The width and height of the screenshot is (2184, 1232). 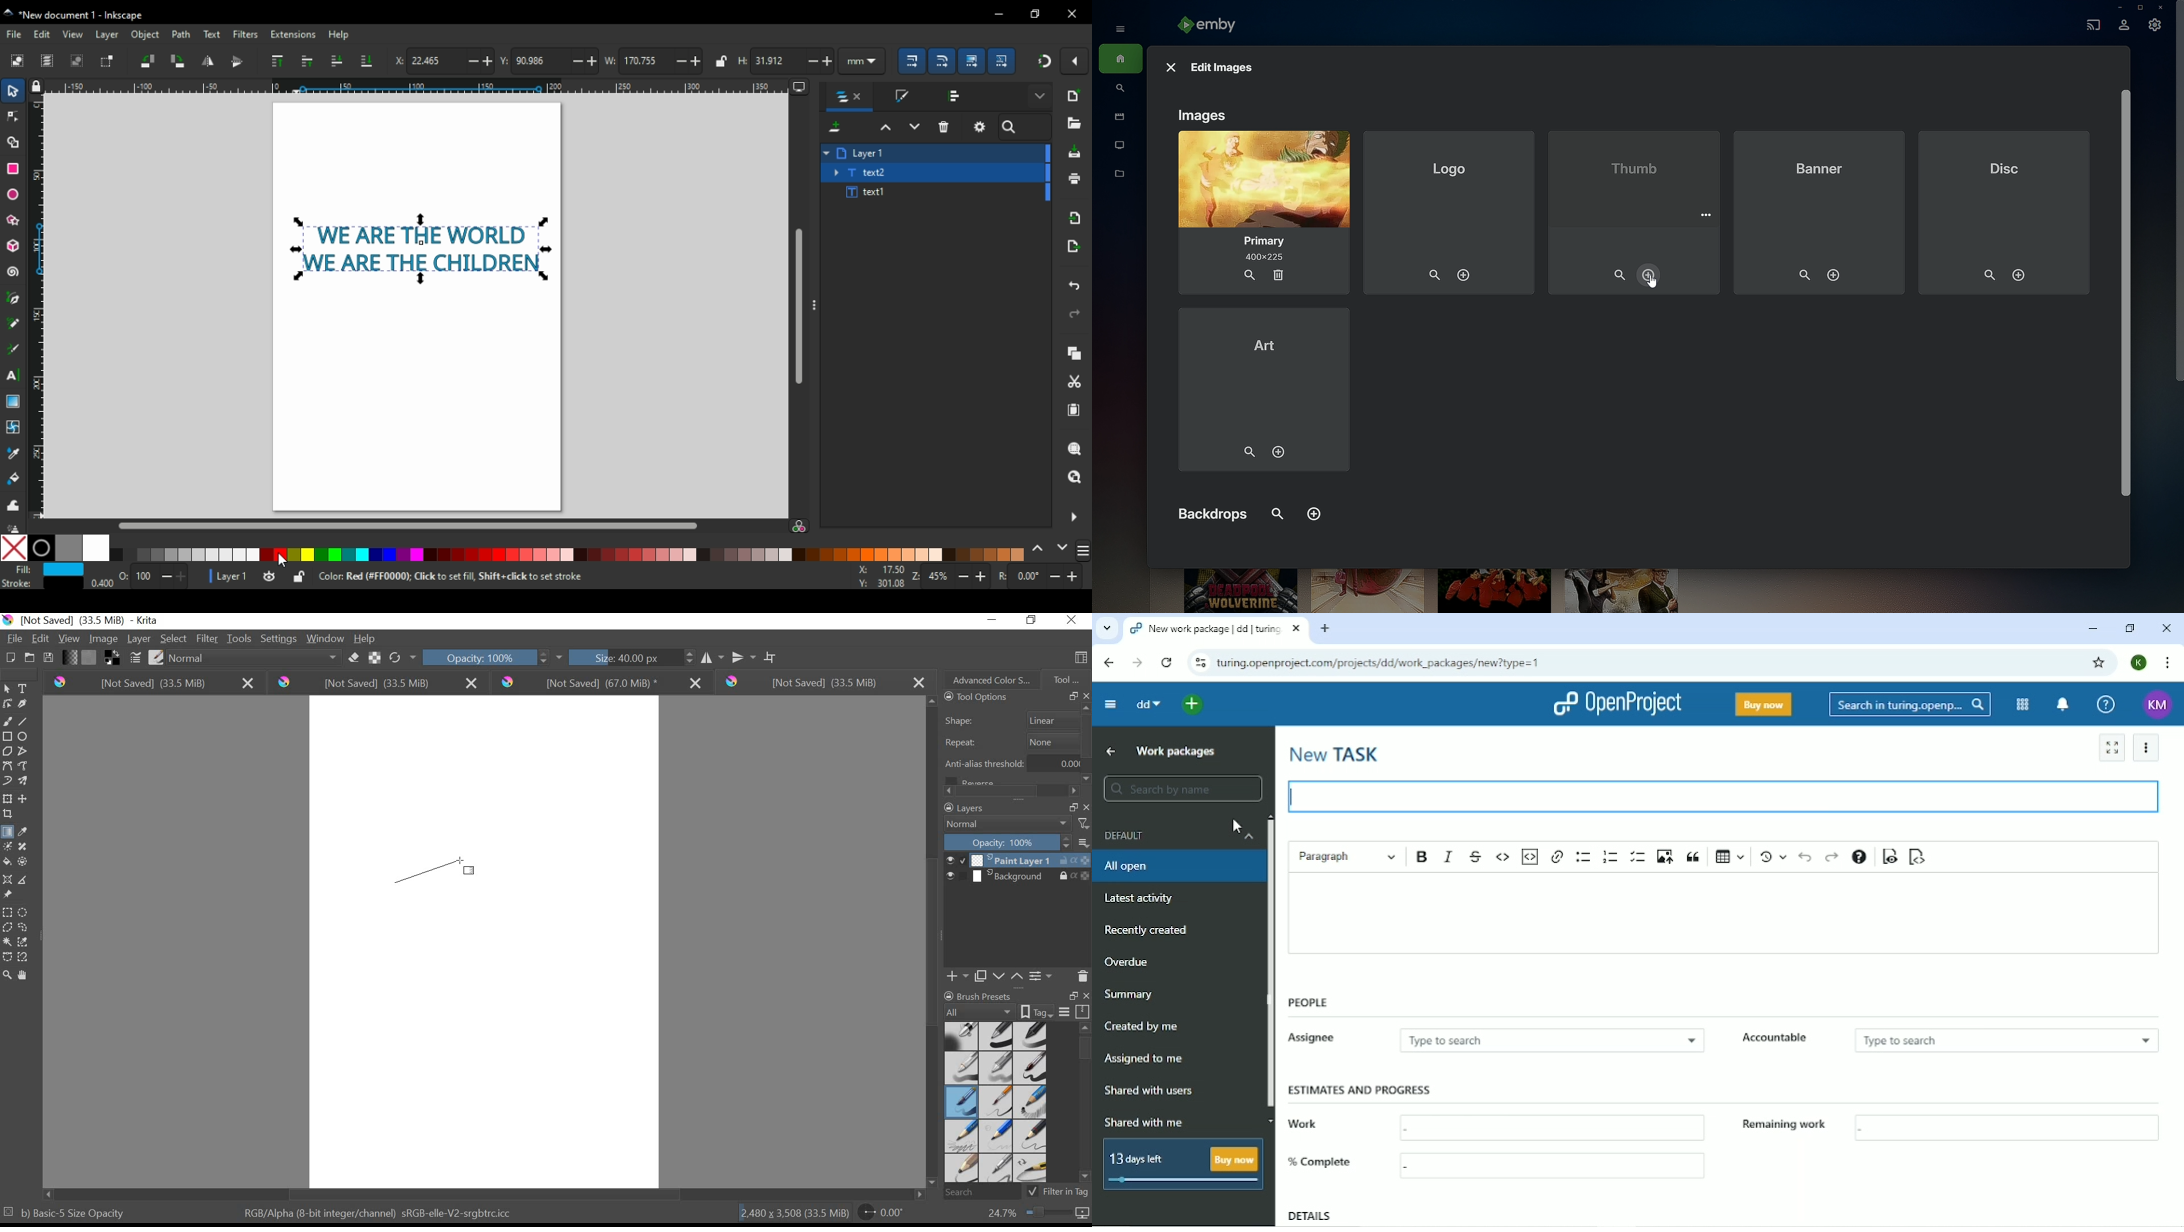 I want to click on CHOOSE WORKSPACE, so click(x=1081, y=659).